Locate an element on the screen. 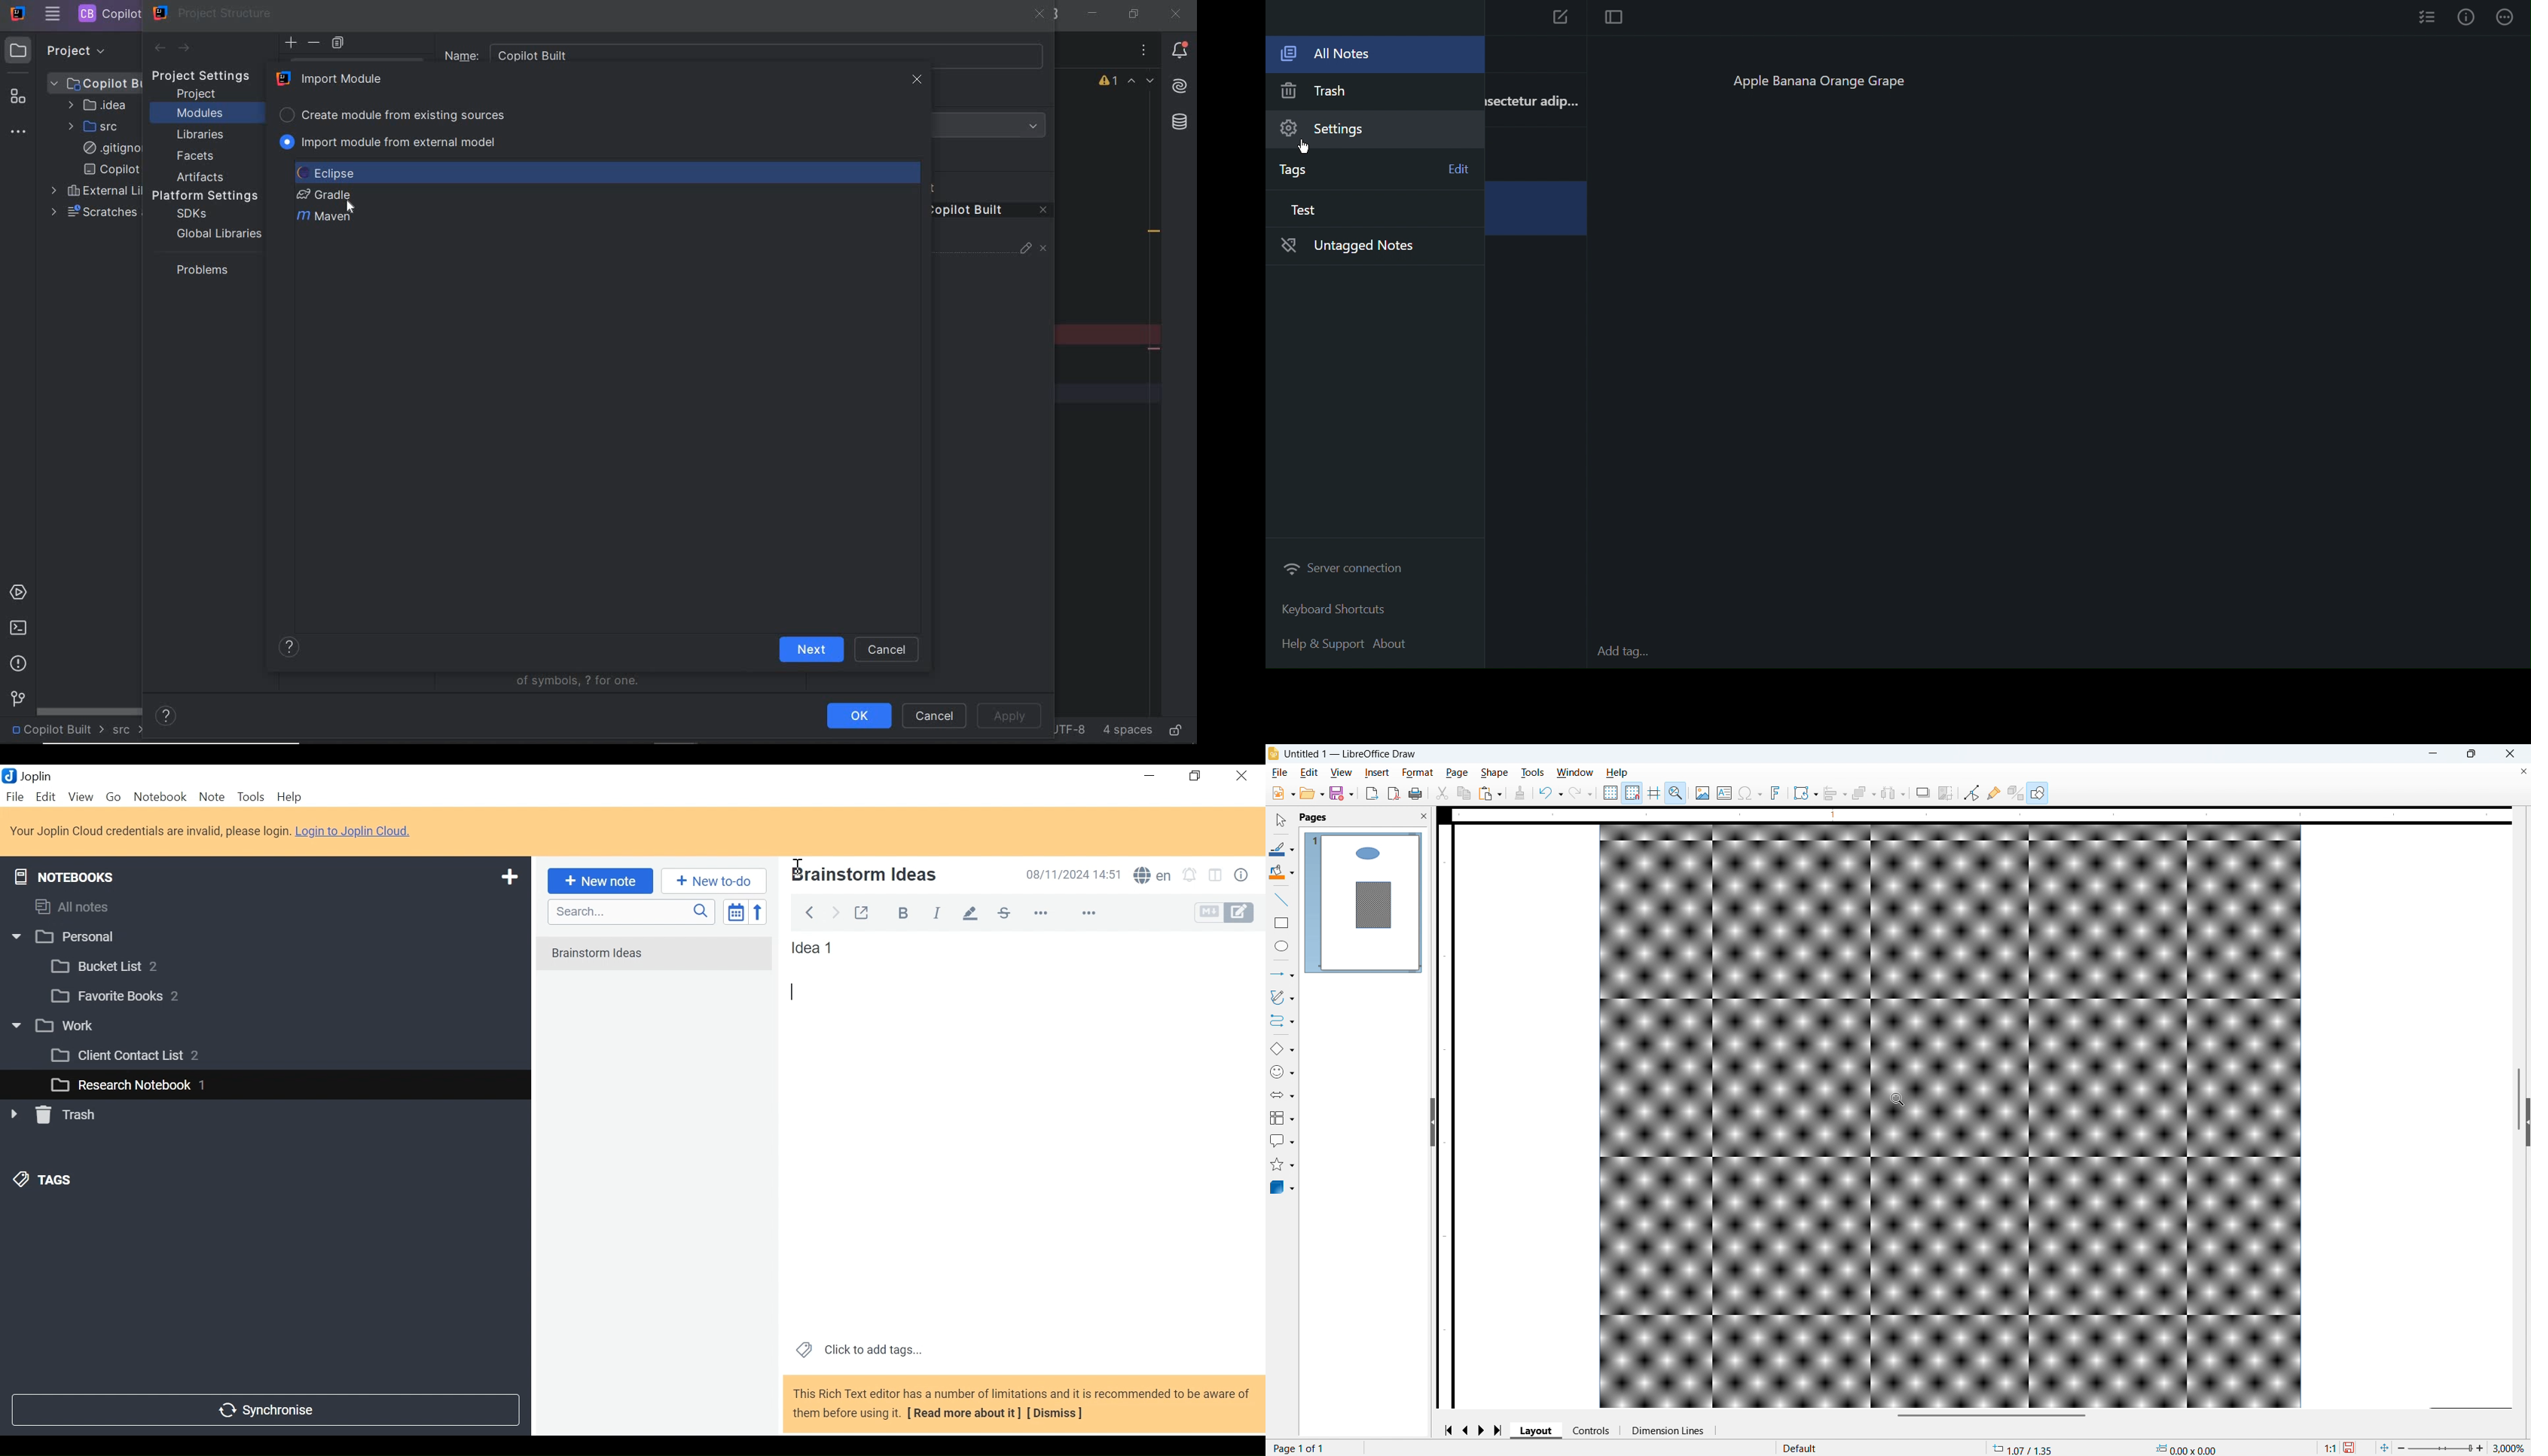 This screenshot has height=1456, width=2548. project name is located at coordinates (57, 731).